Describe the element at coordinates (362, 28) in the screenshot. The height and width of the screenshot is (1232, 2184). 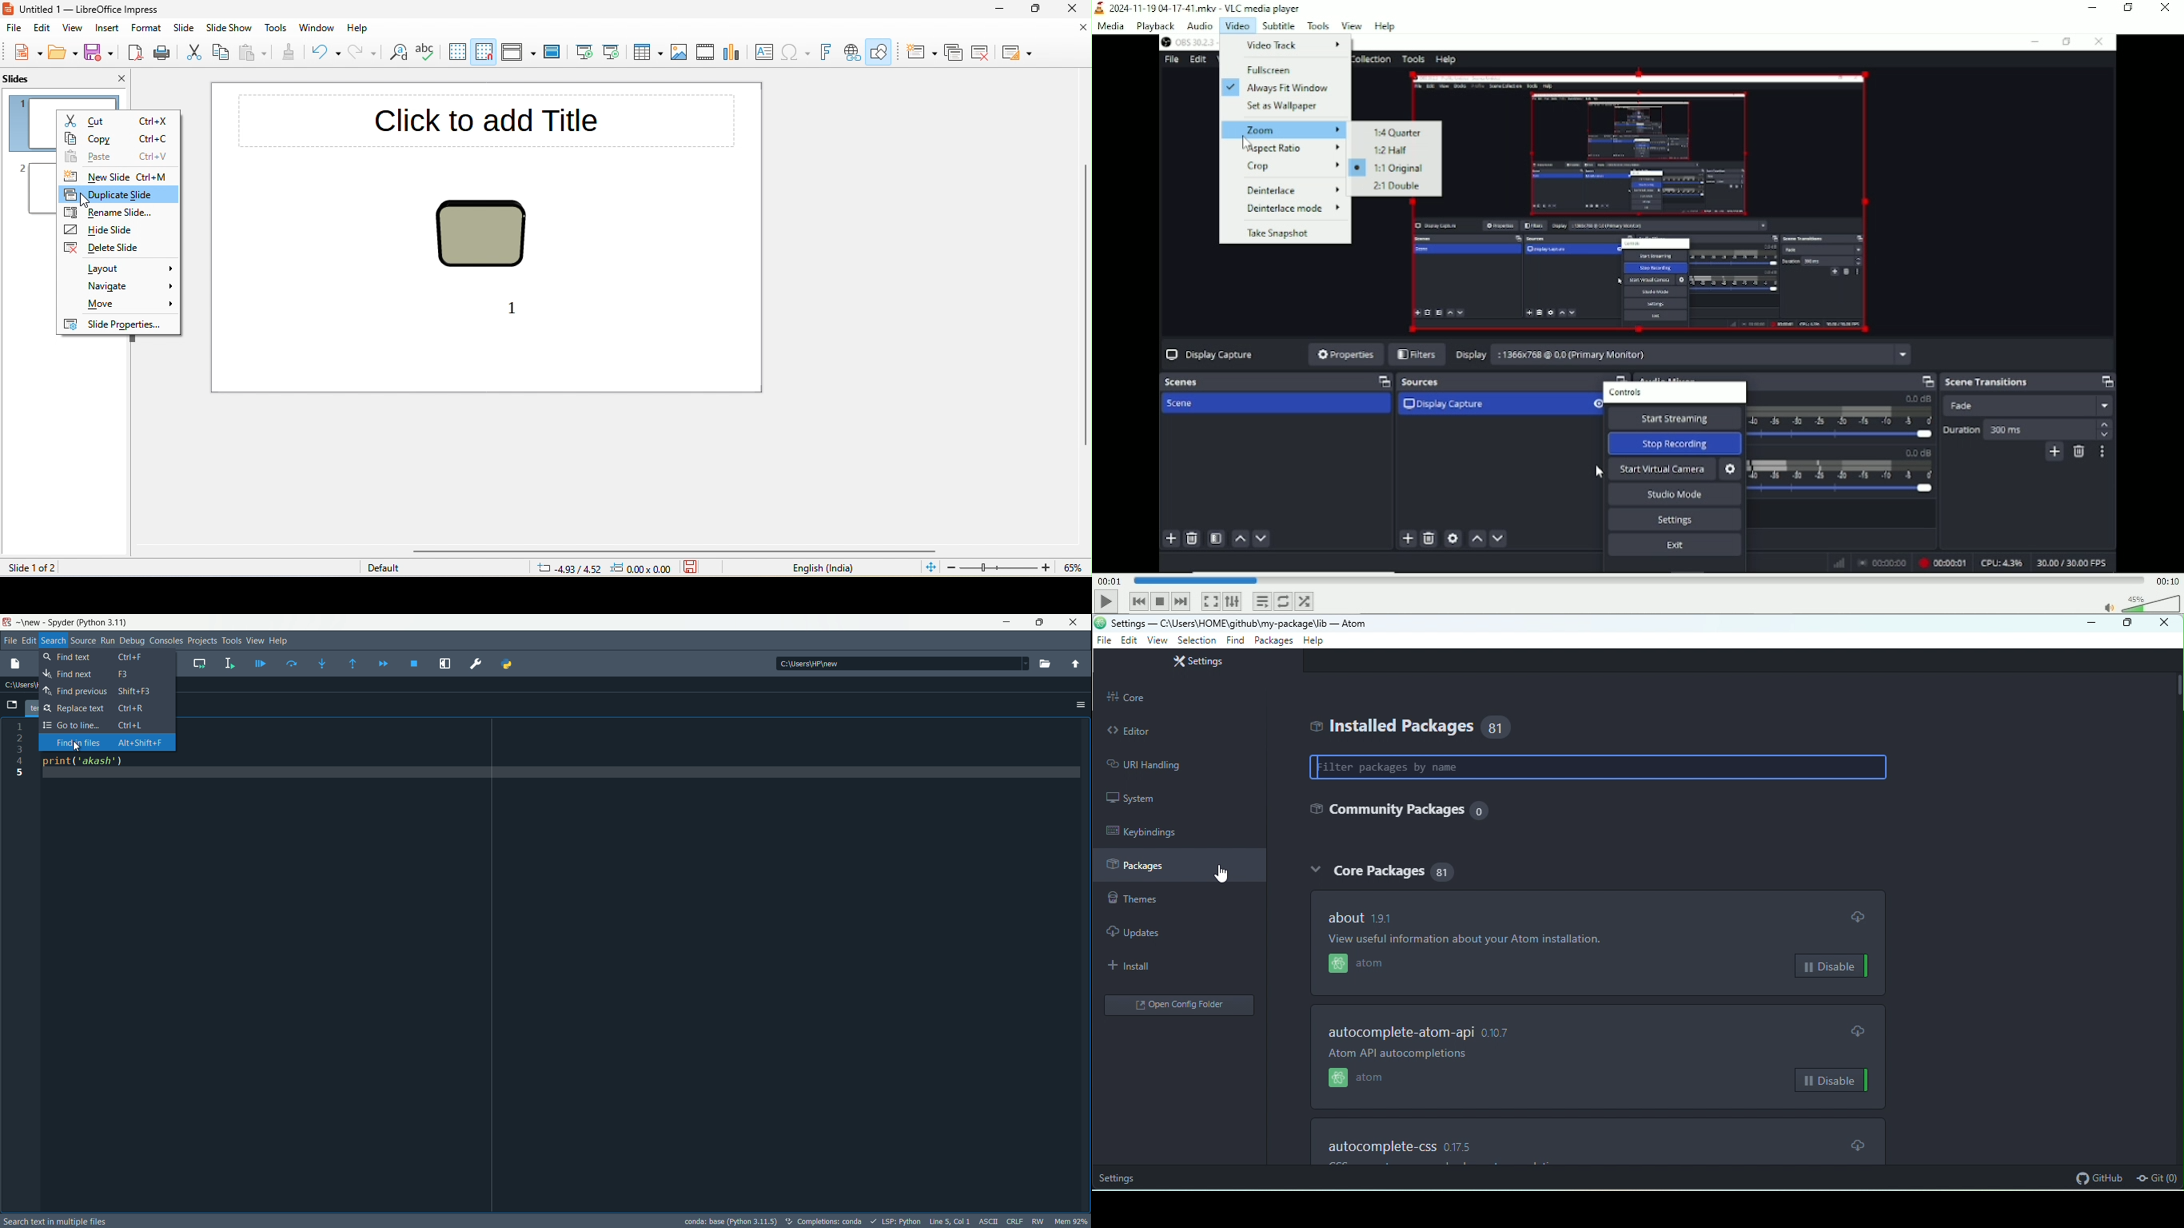
I see `help` at that location.